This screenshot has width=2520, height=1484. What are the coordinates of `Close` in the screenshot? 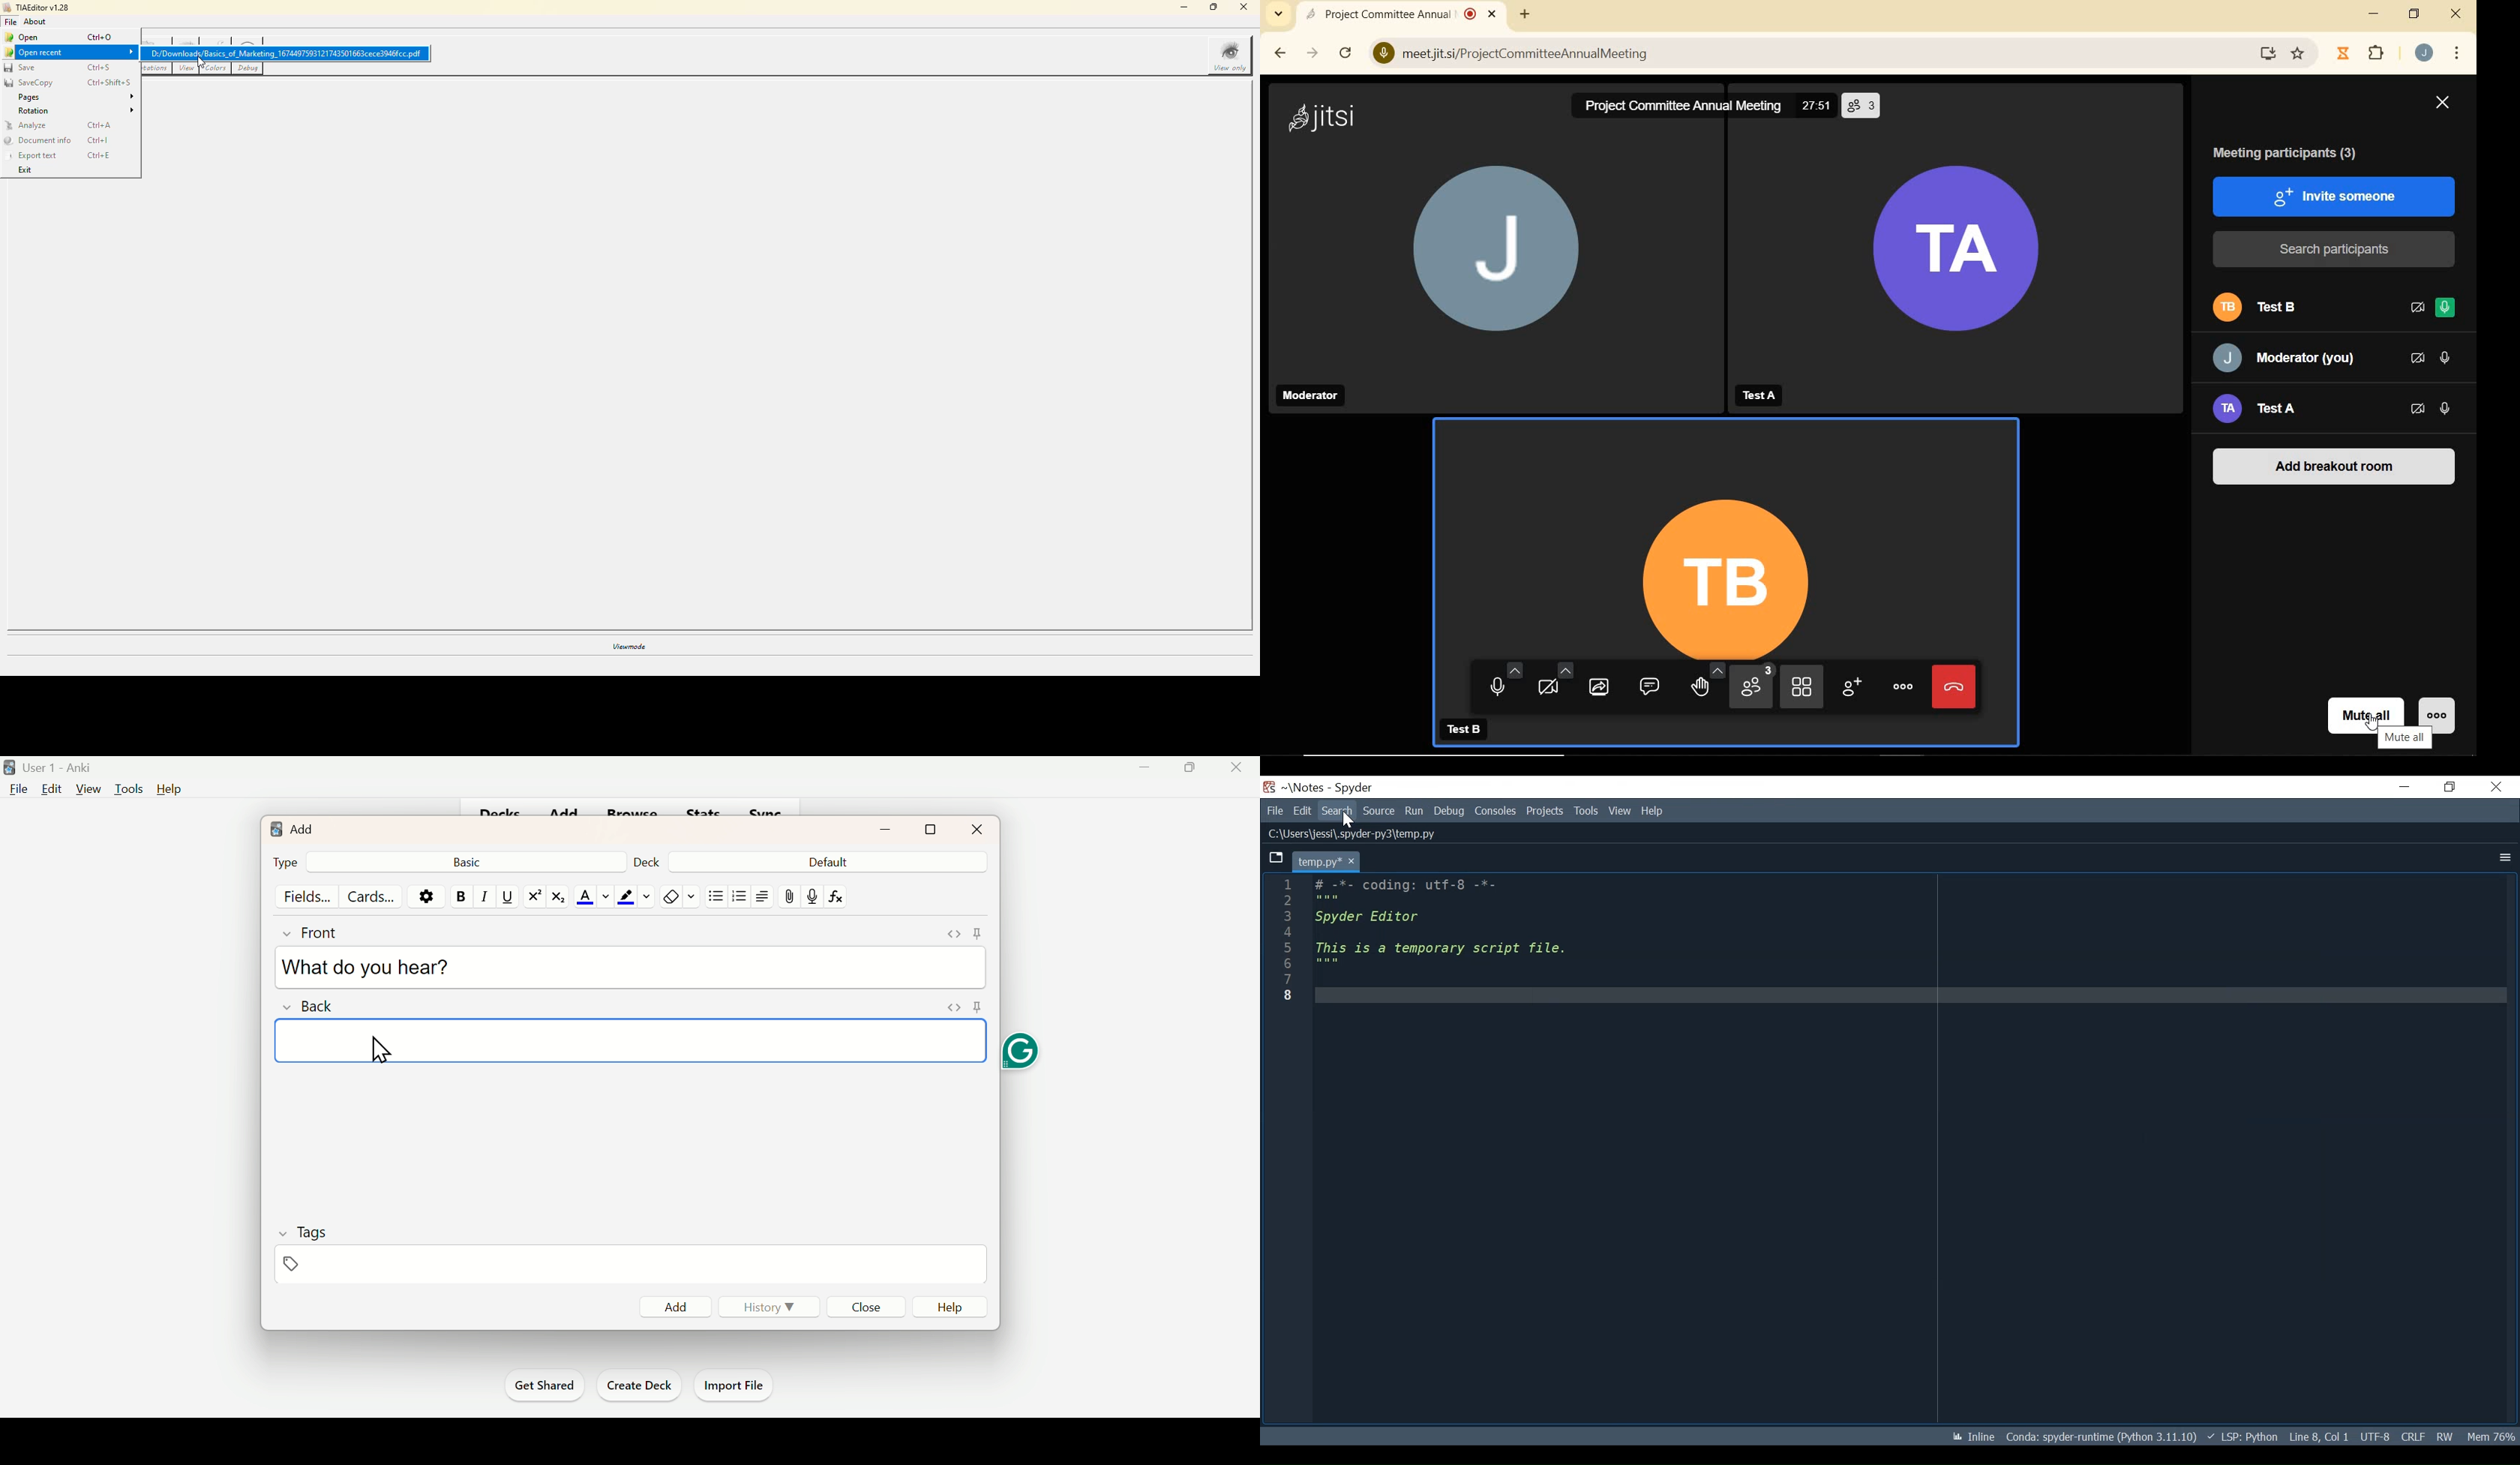 It's located at (2498, 786).